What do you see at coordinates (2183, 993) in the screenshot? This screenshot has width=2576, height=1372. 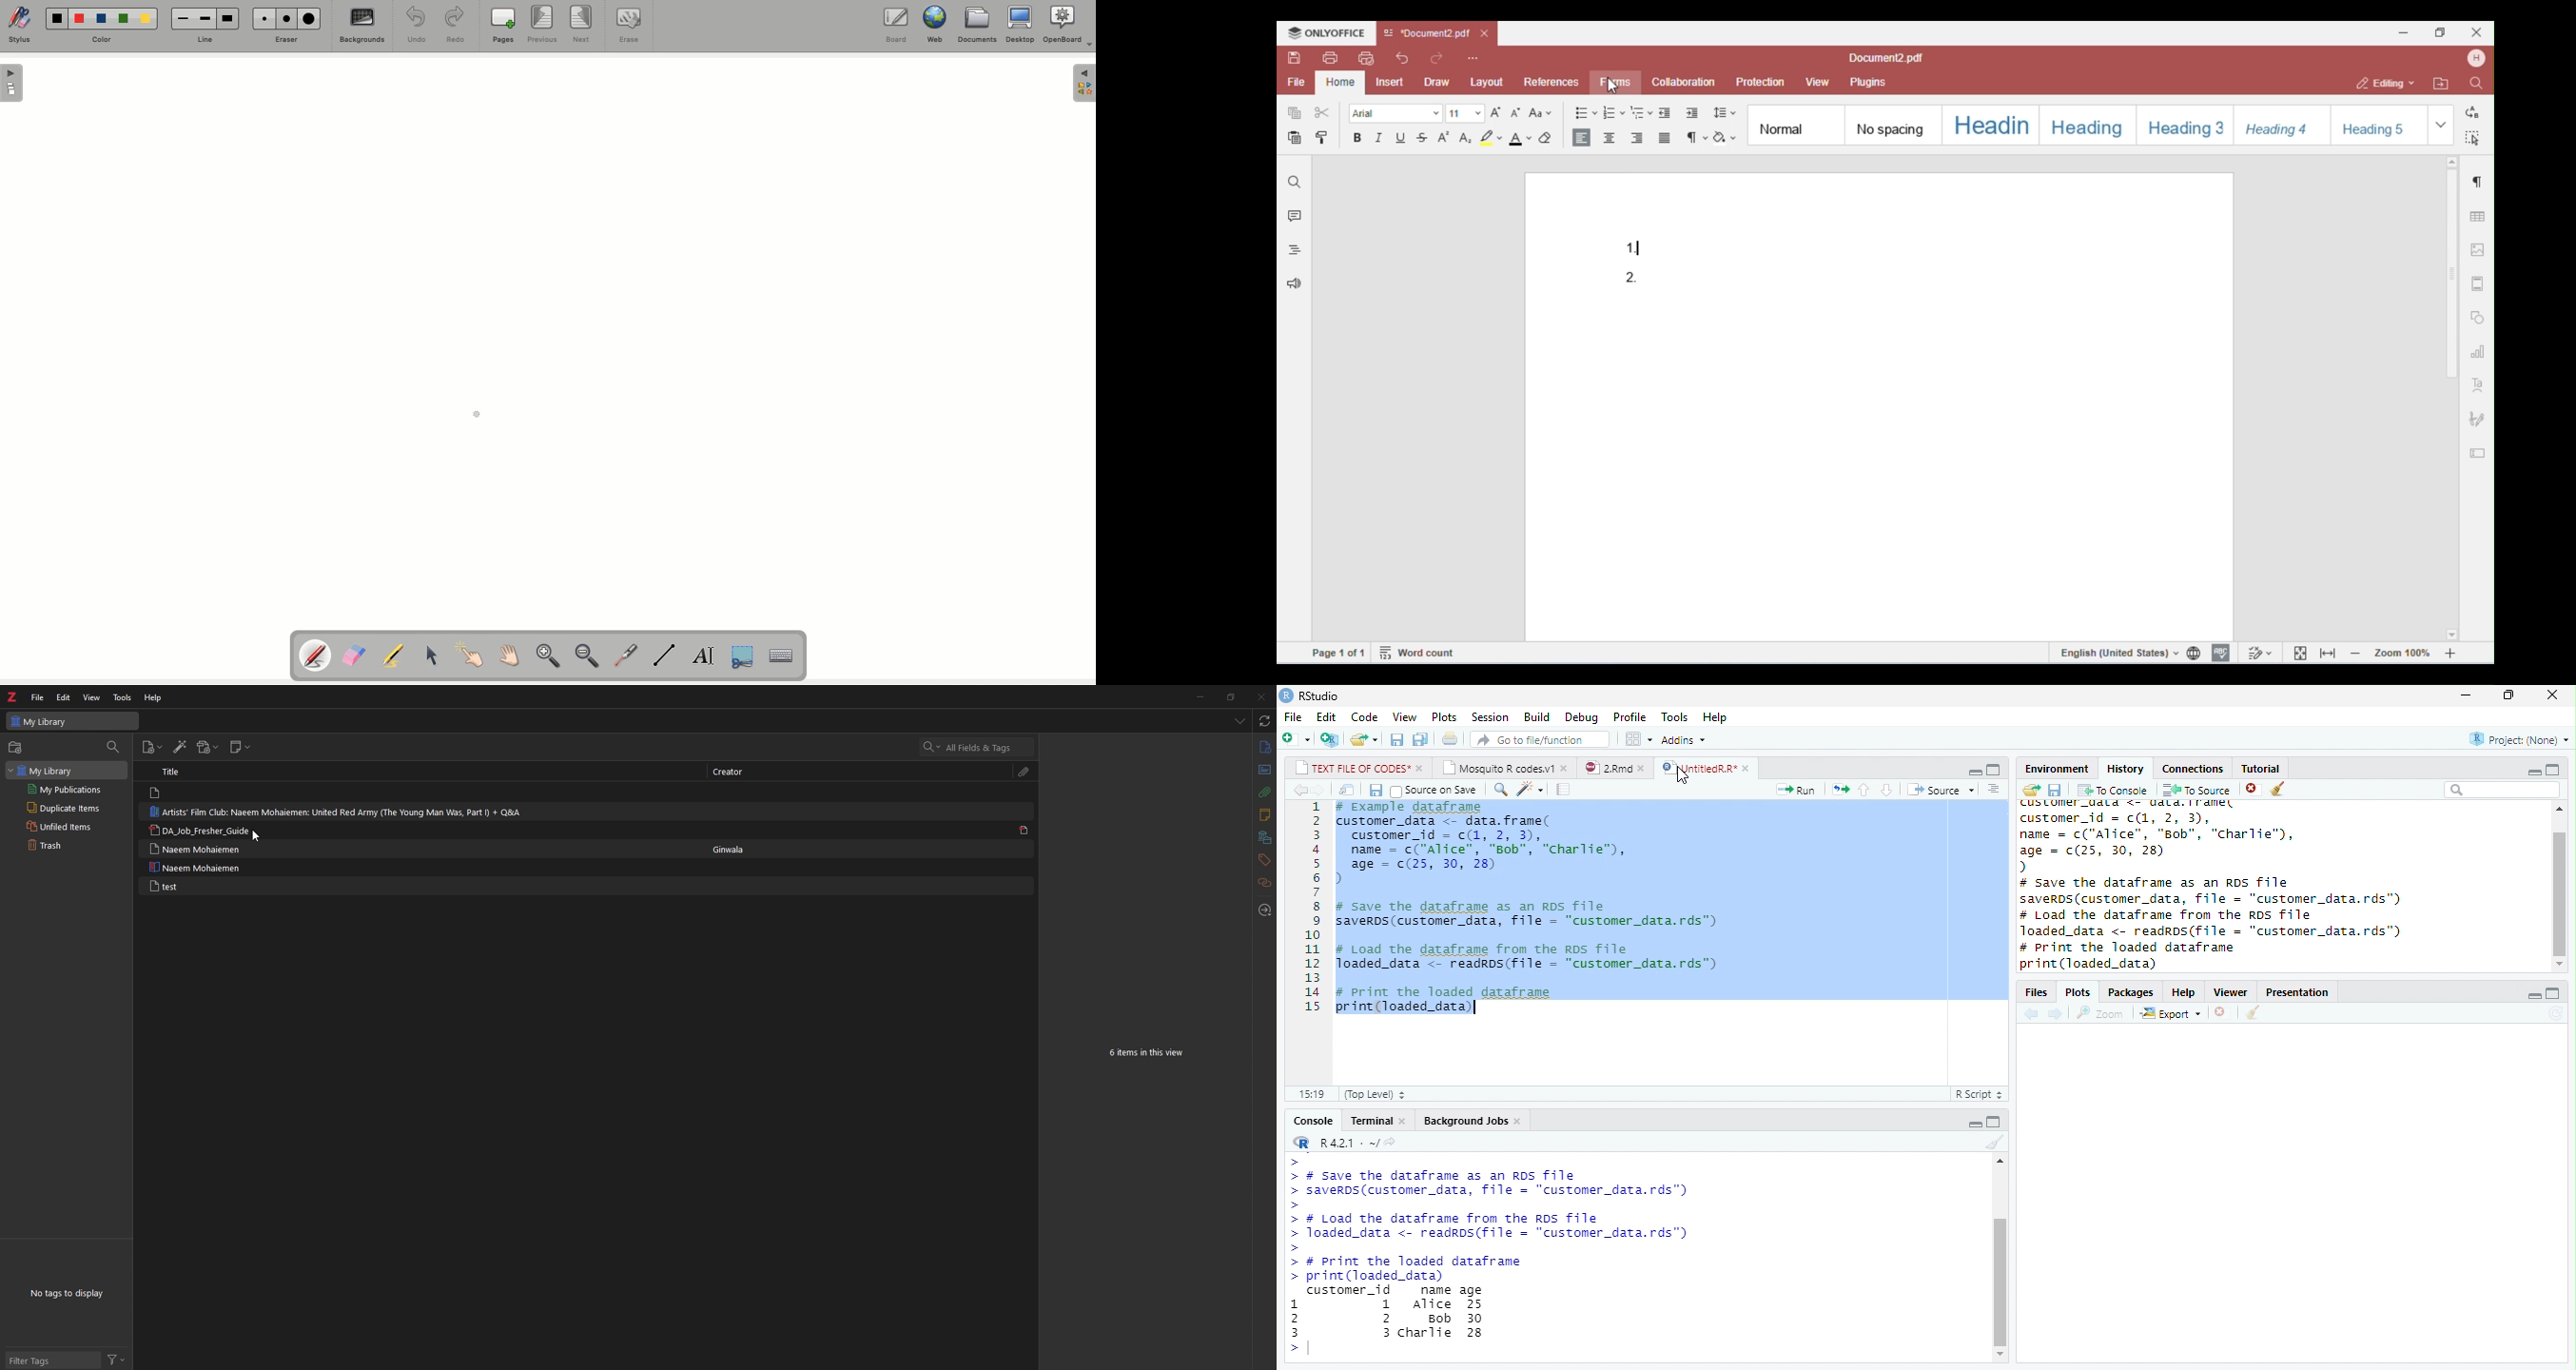 I see `Help` at bounding box center [2183, 993].